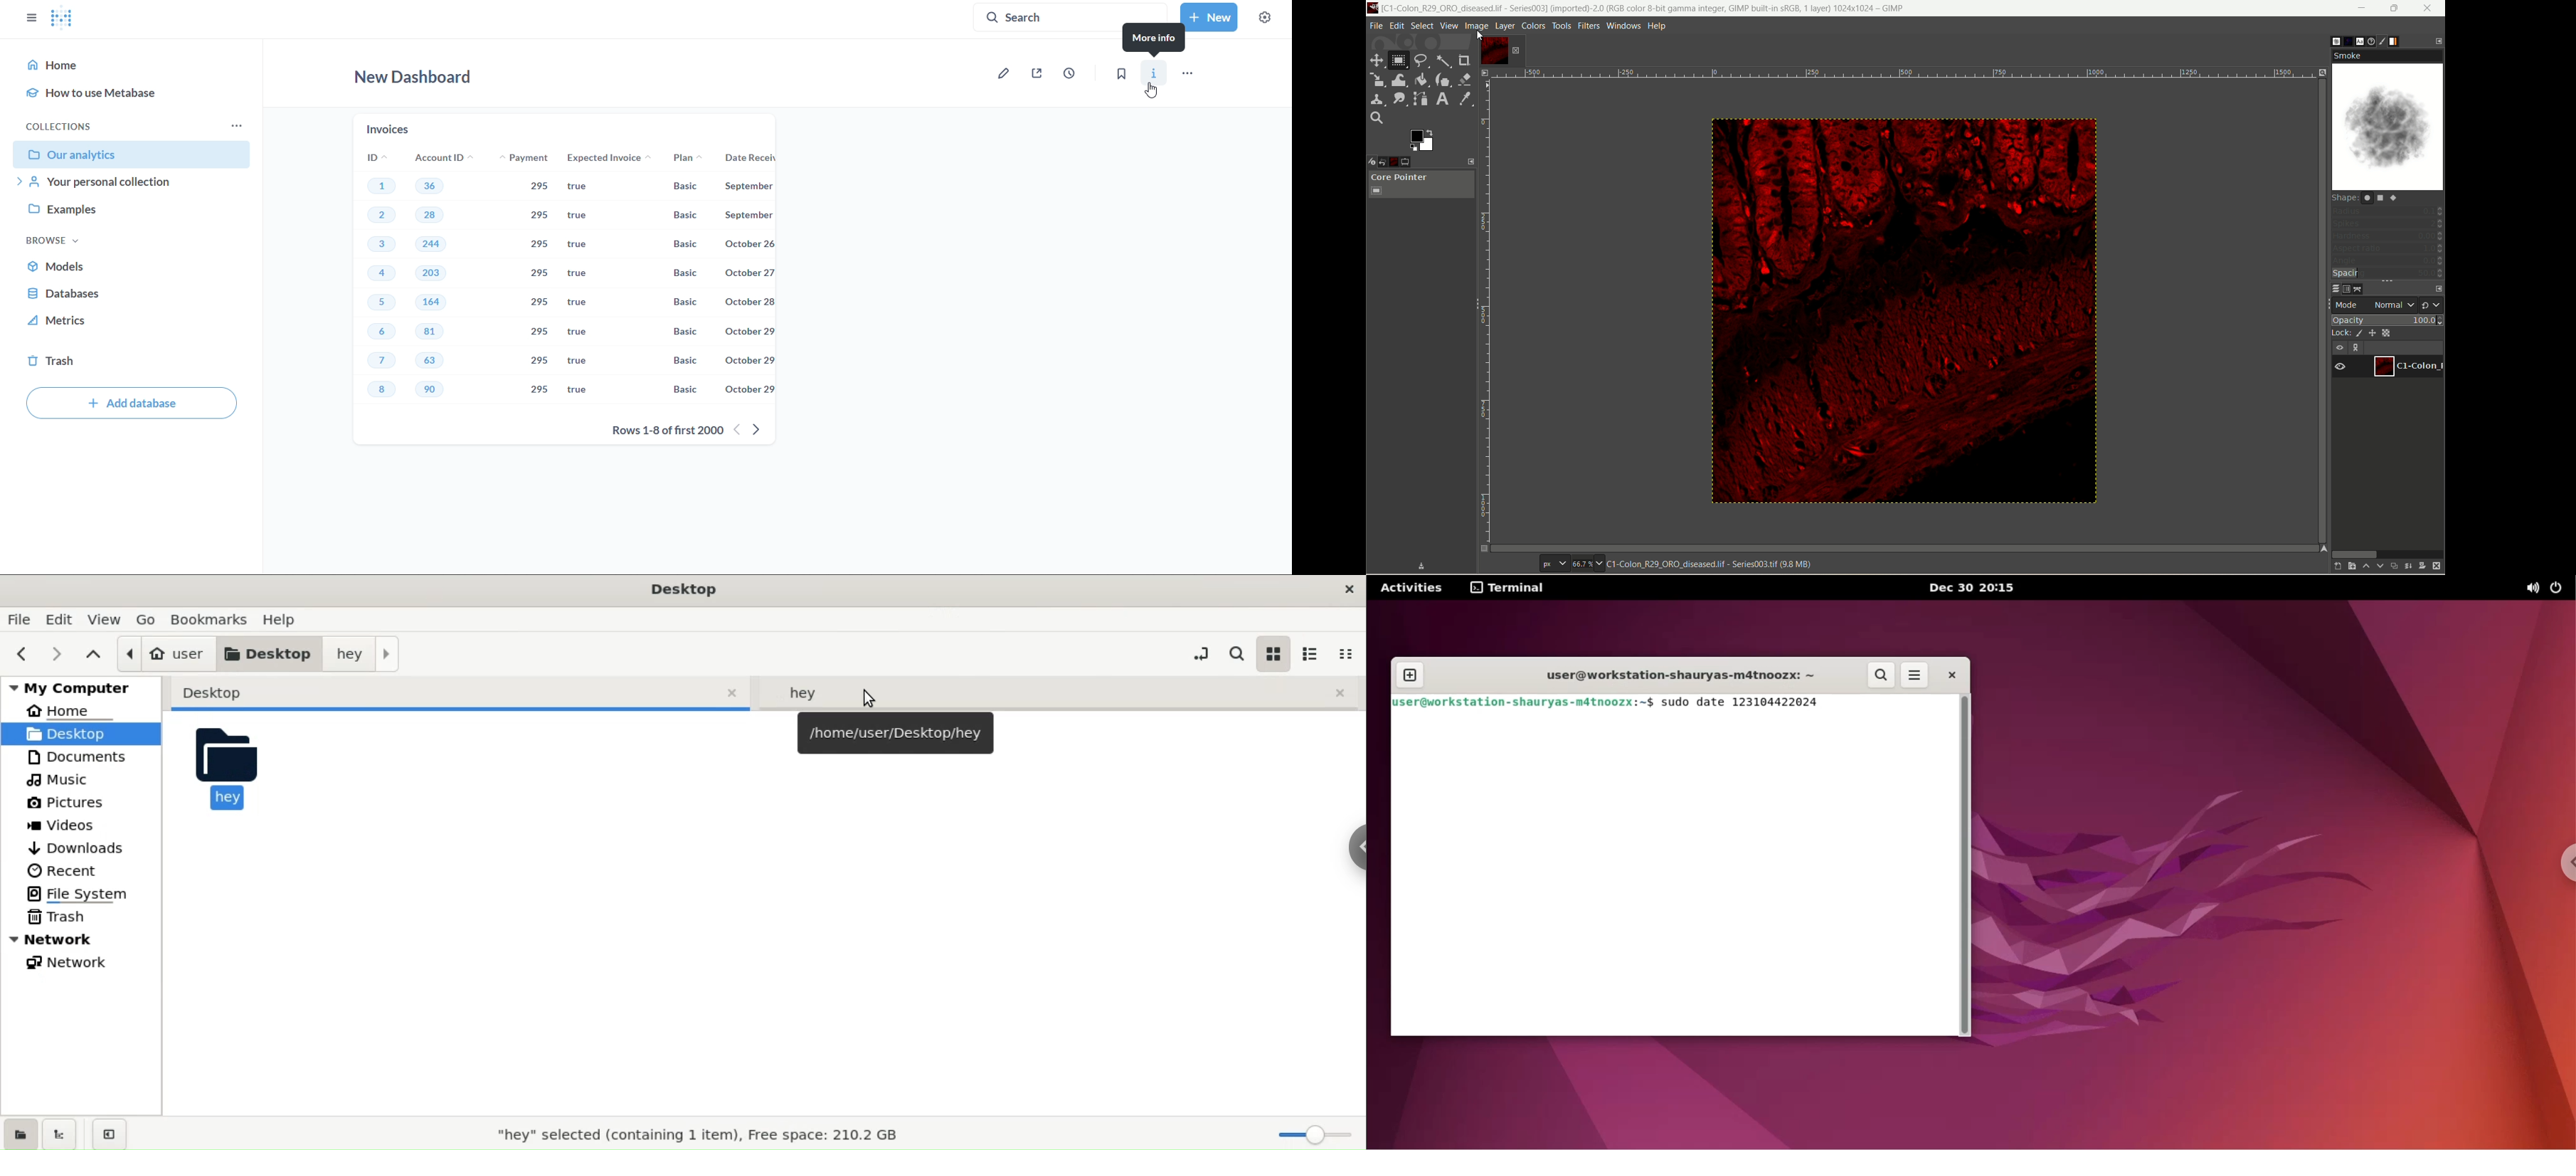 This screenshot has height=1176, width=2576. I want to click on view, so click(1449, 25).